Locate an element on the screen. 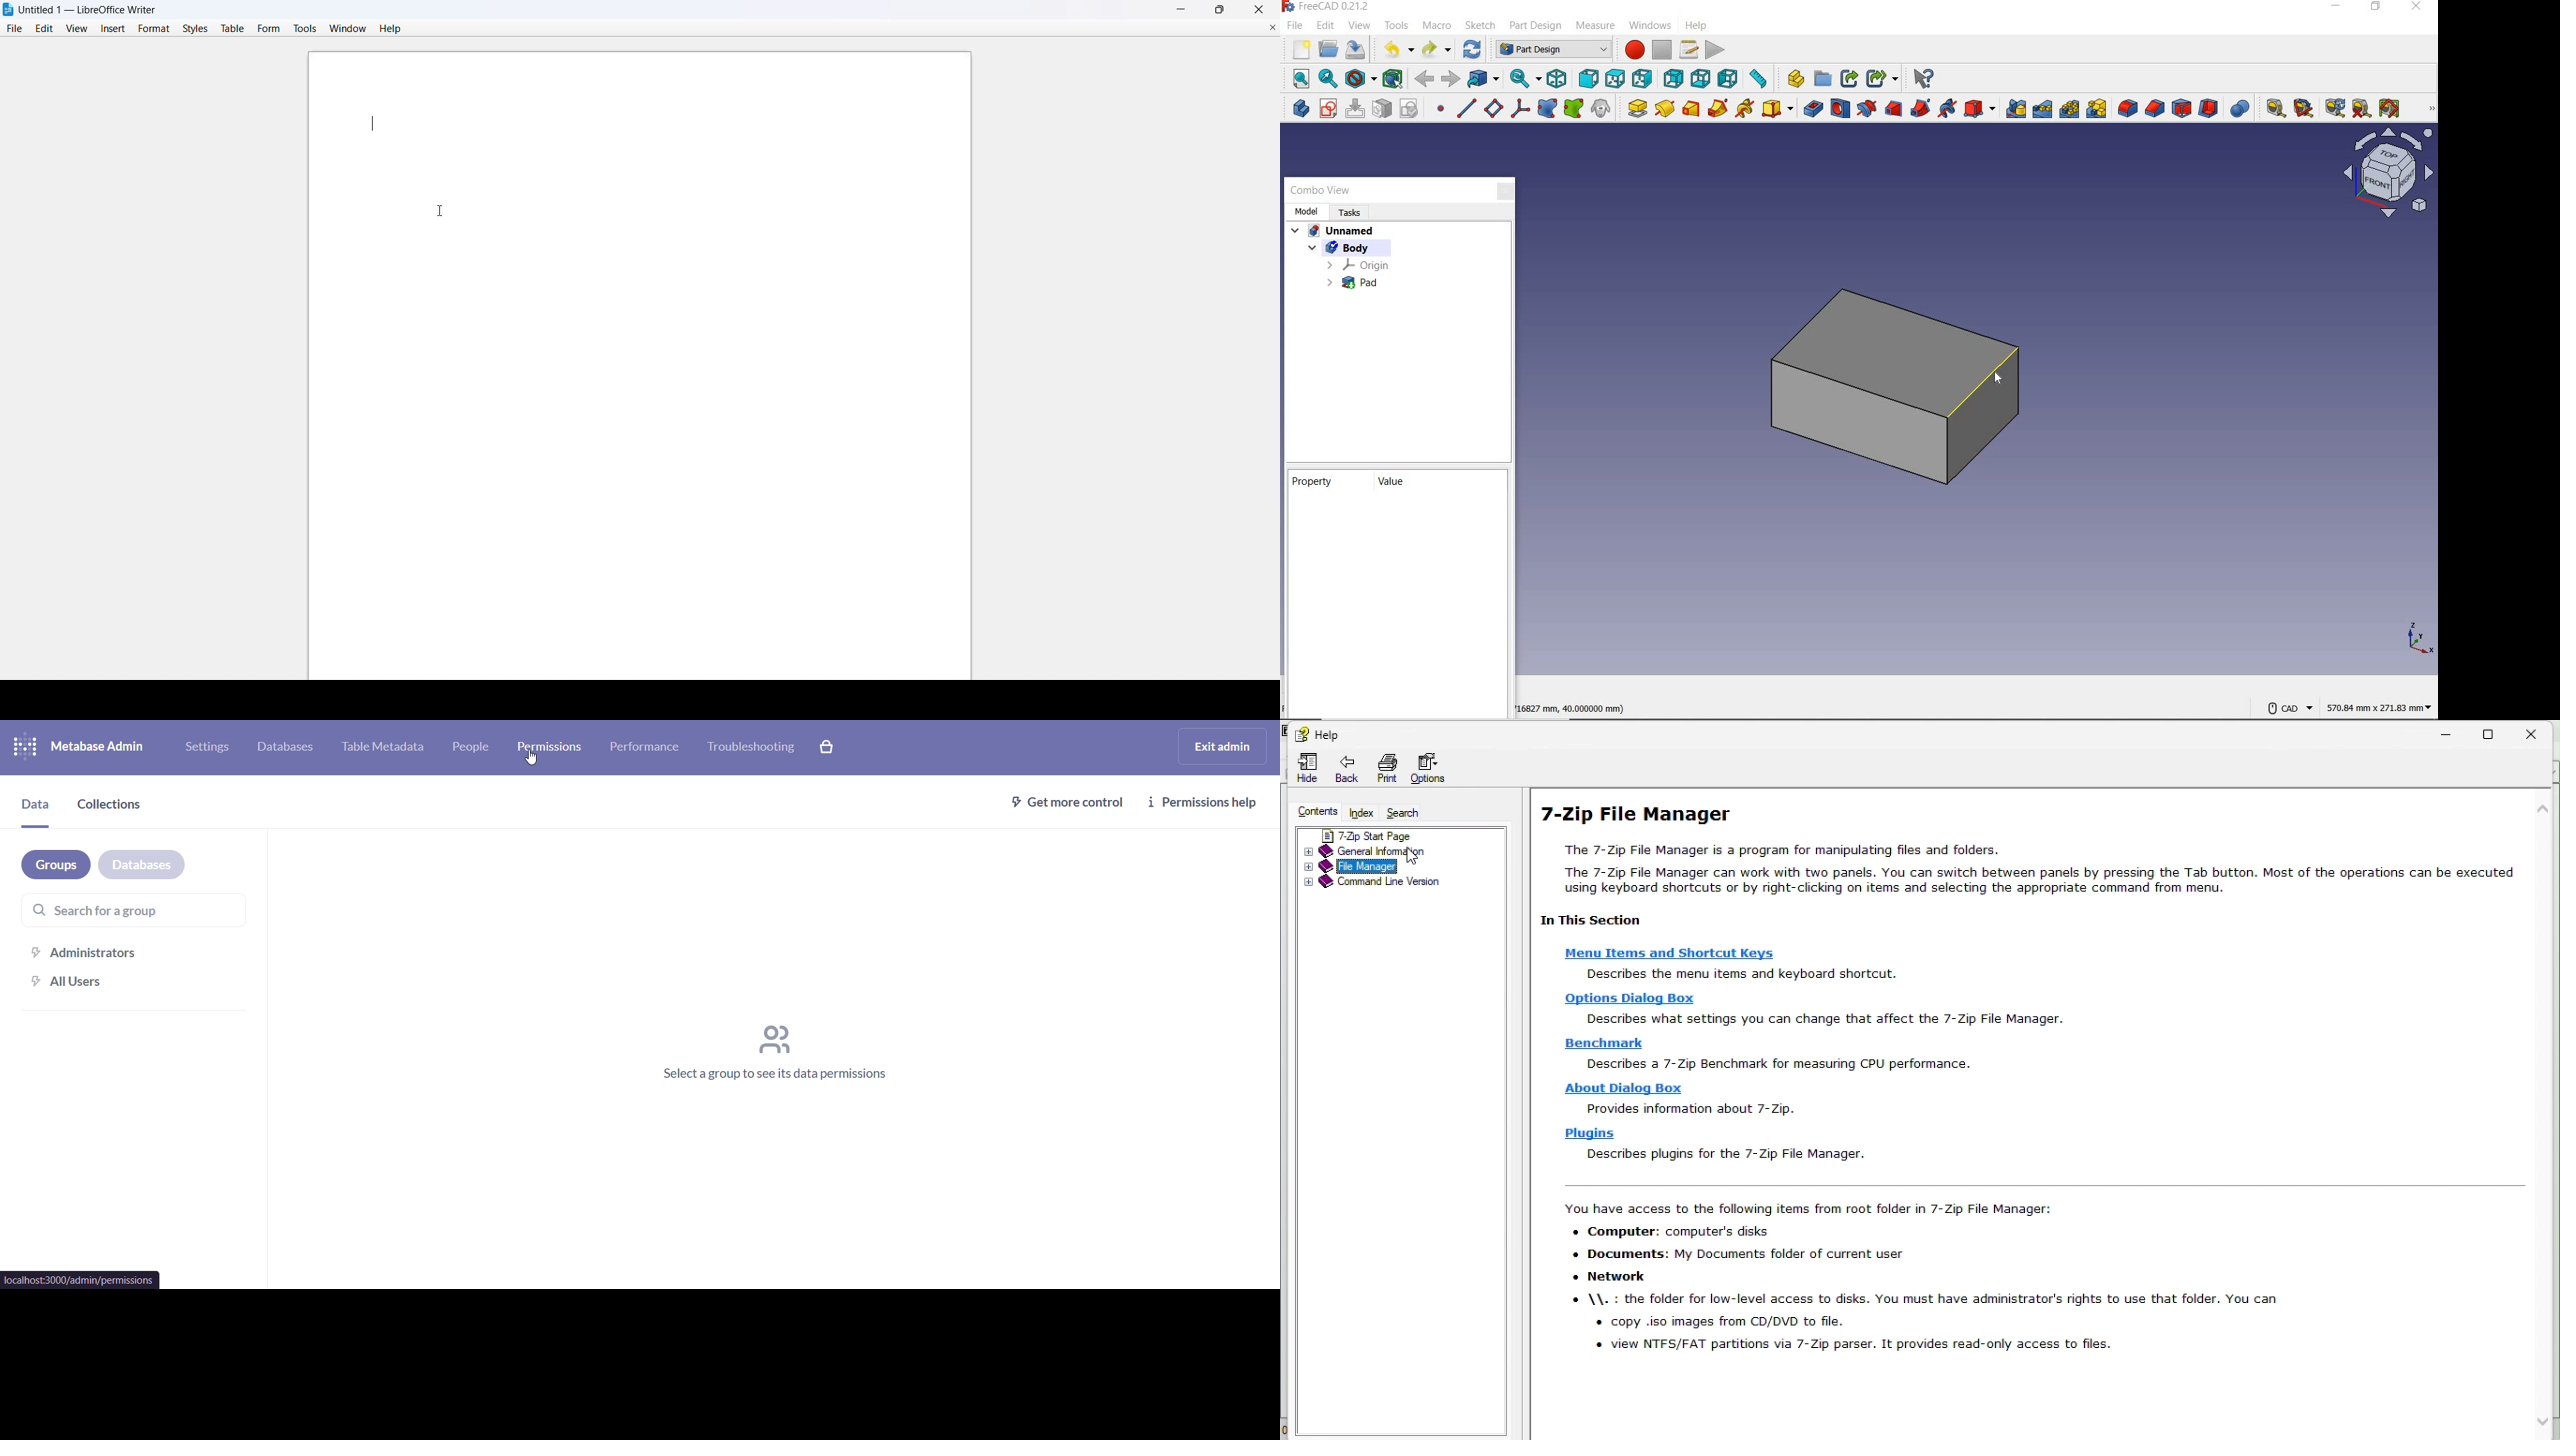 The image size is (2576, 1456). sync view is located at coordinates (1523, 79).